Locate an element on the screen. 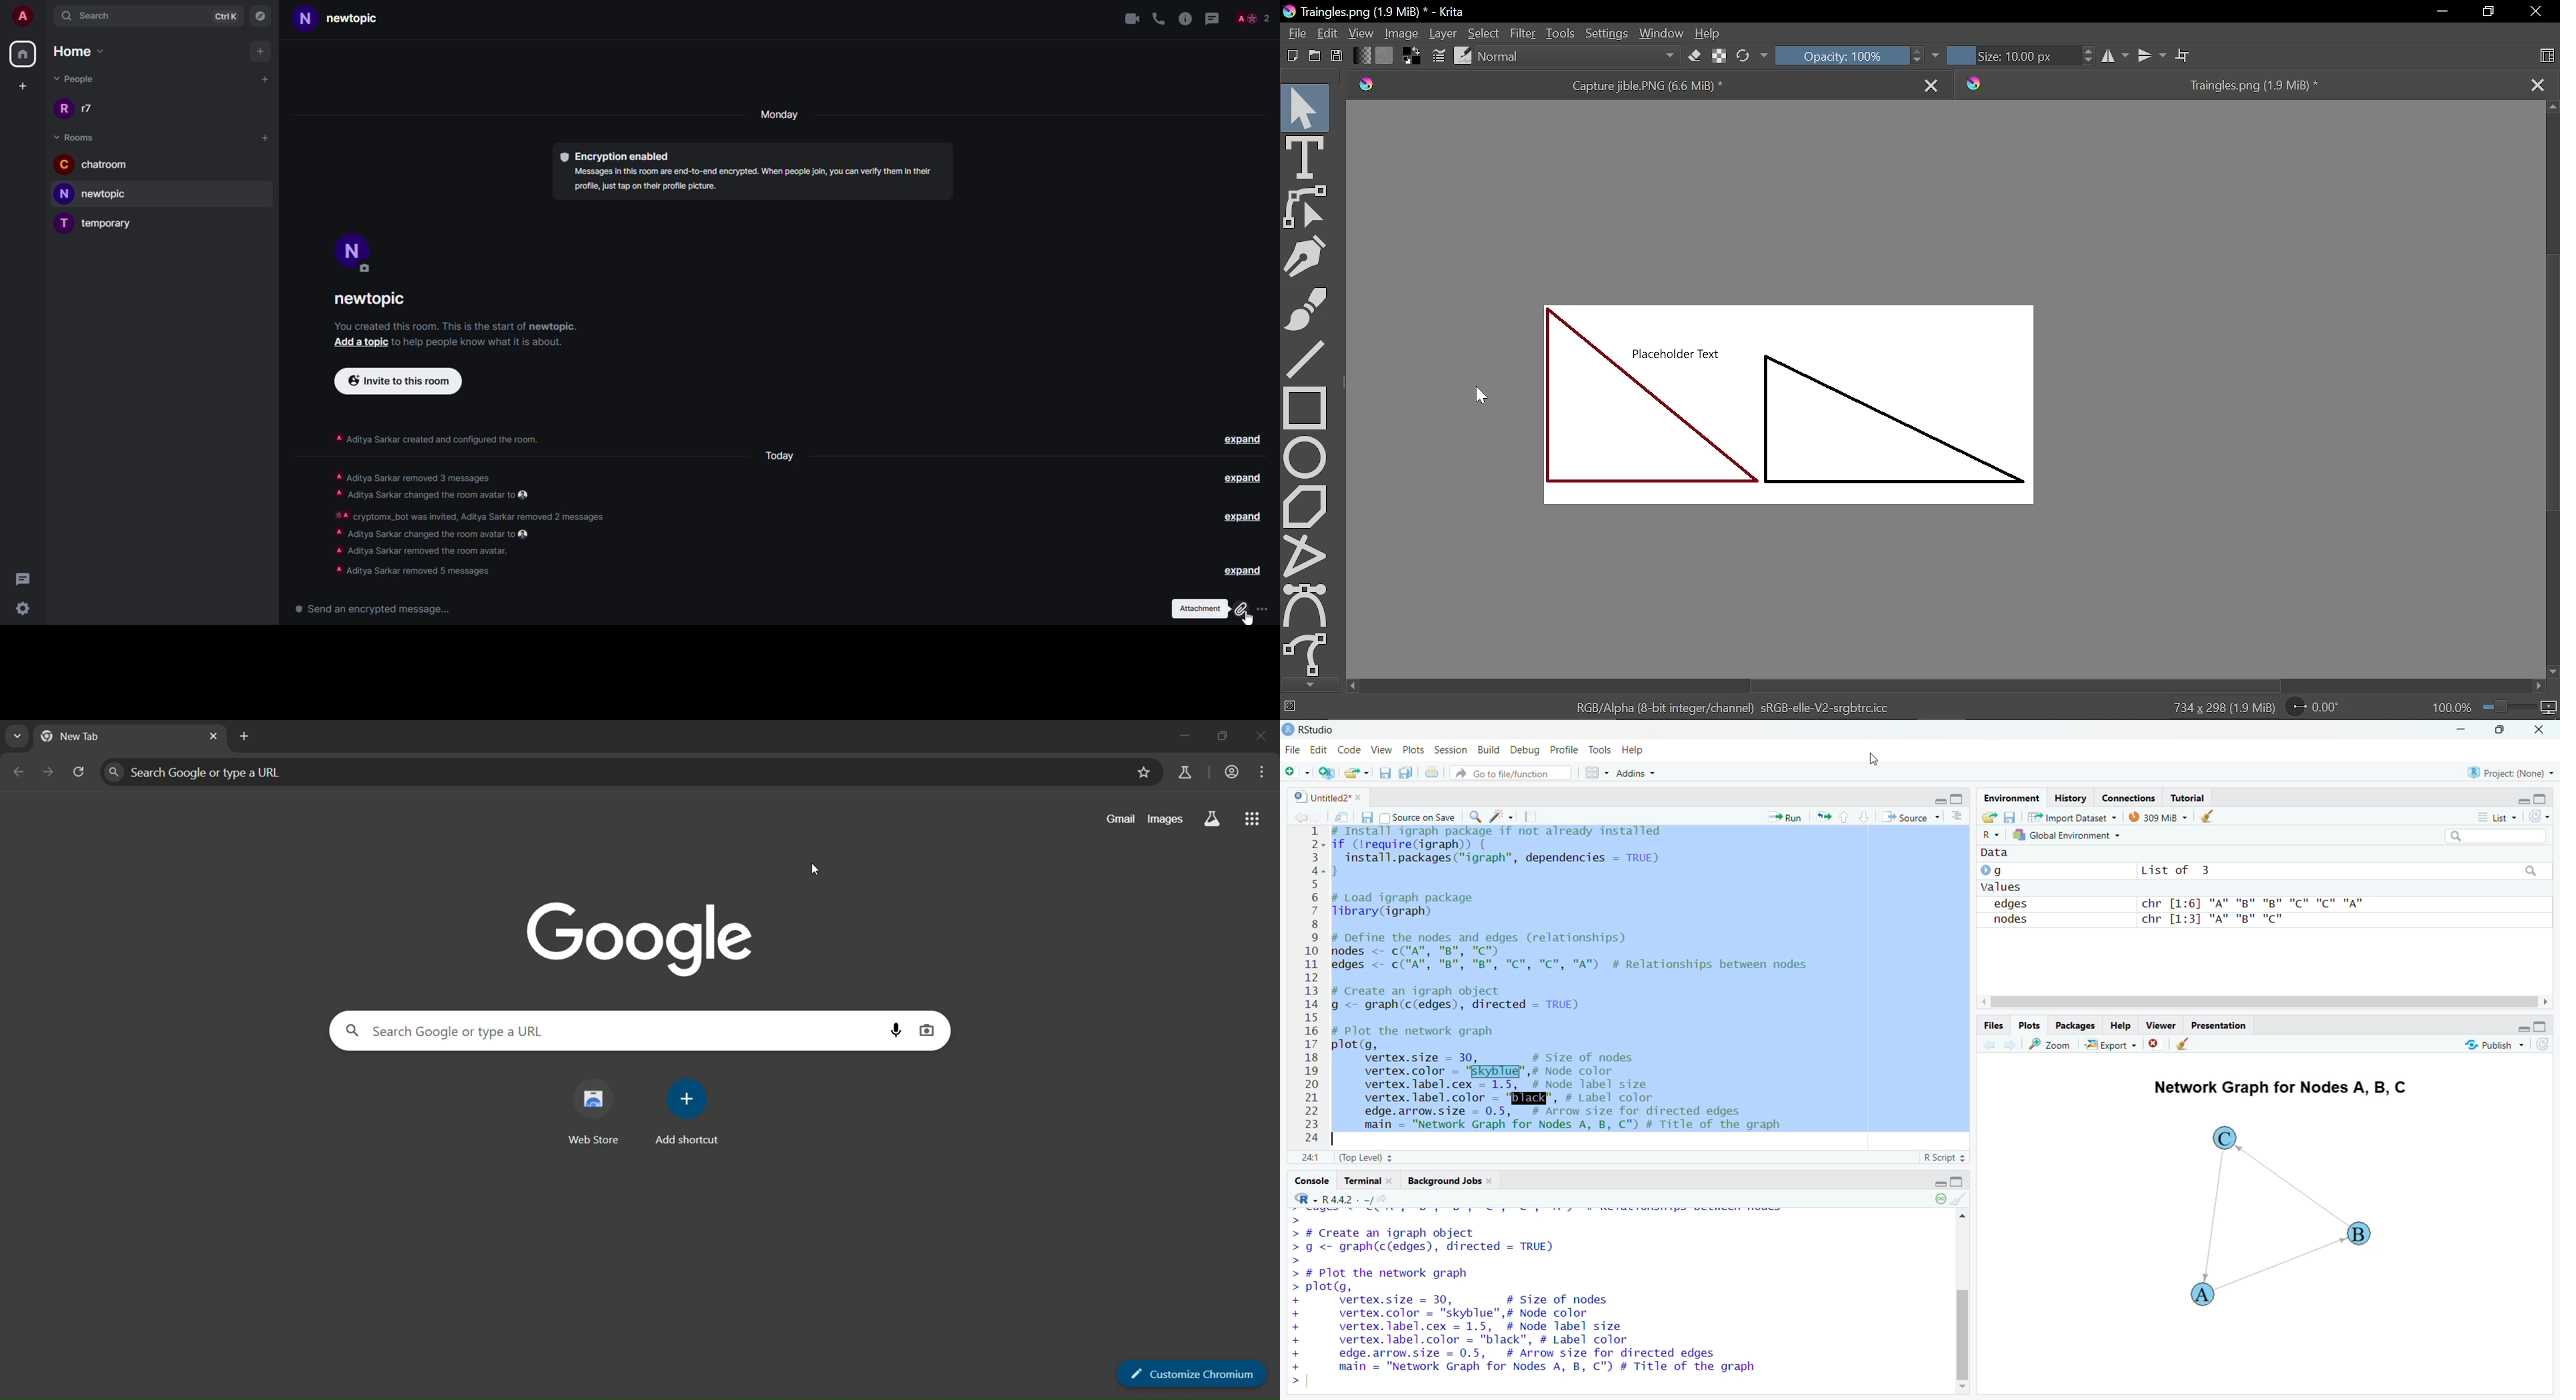  reload is located at coordinates (77, 770).